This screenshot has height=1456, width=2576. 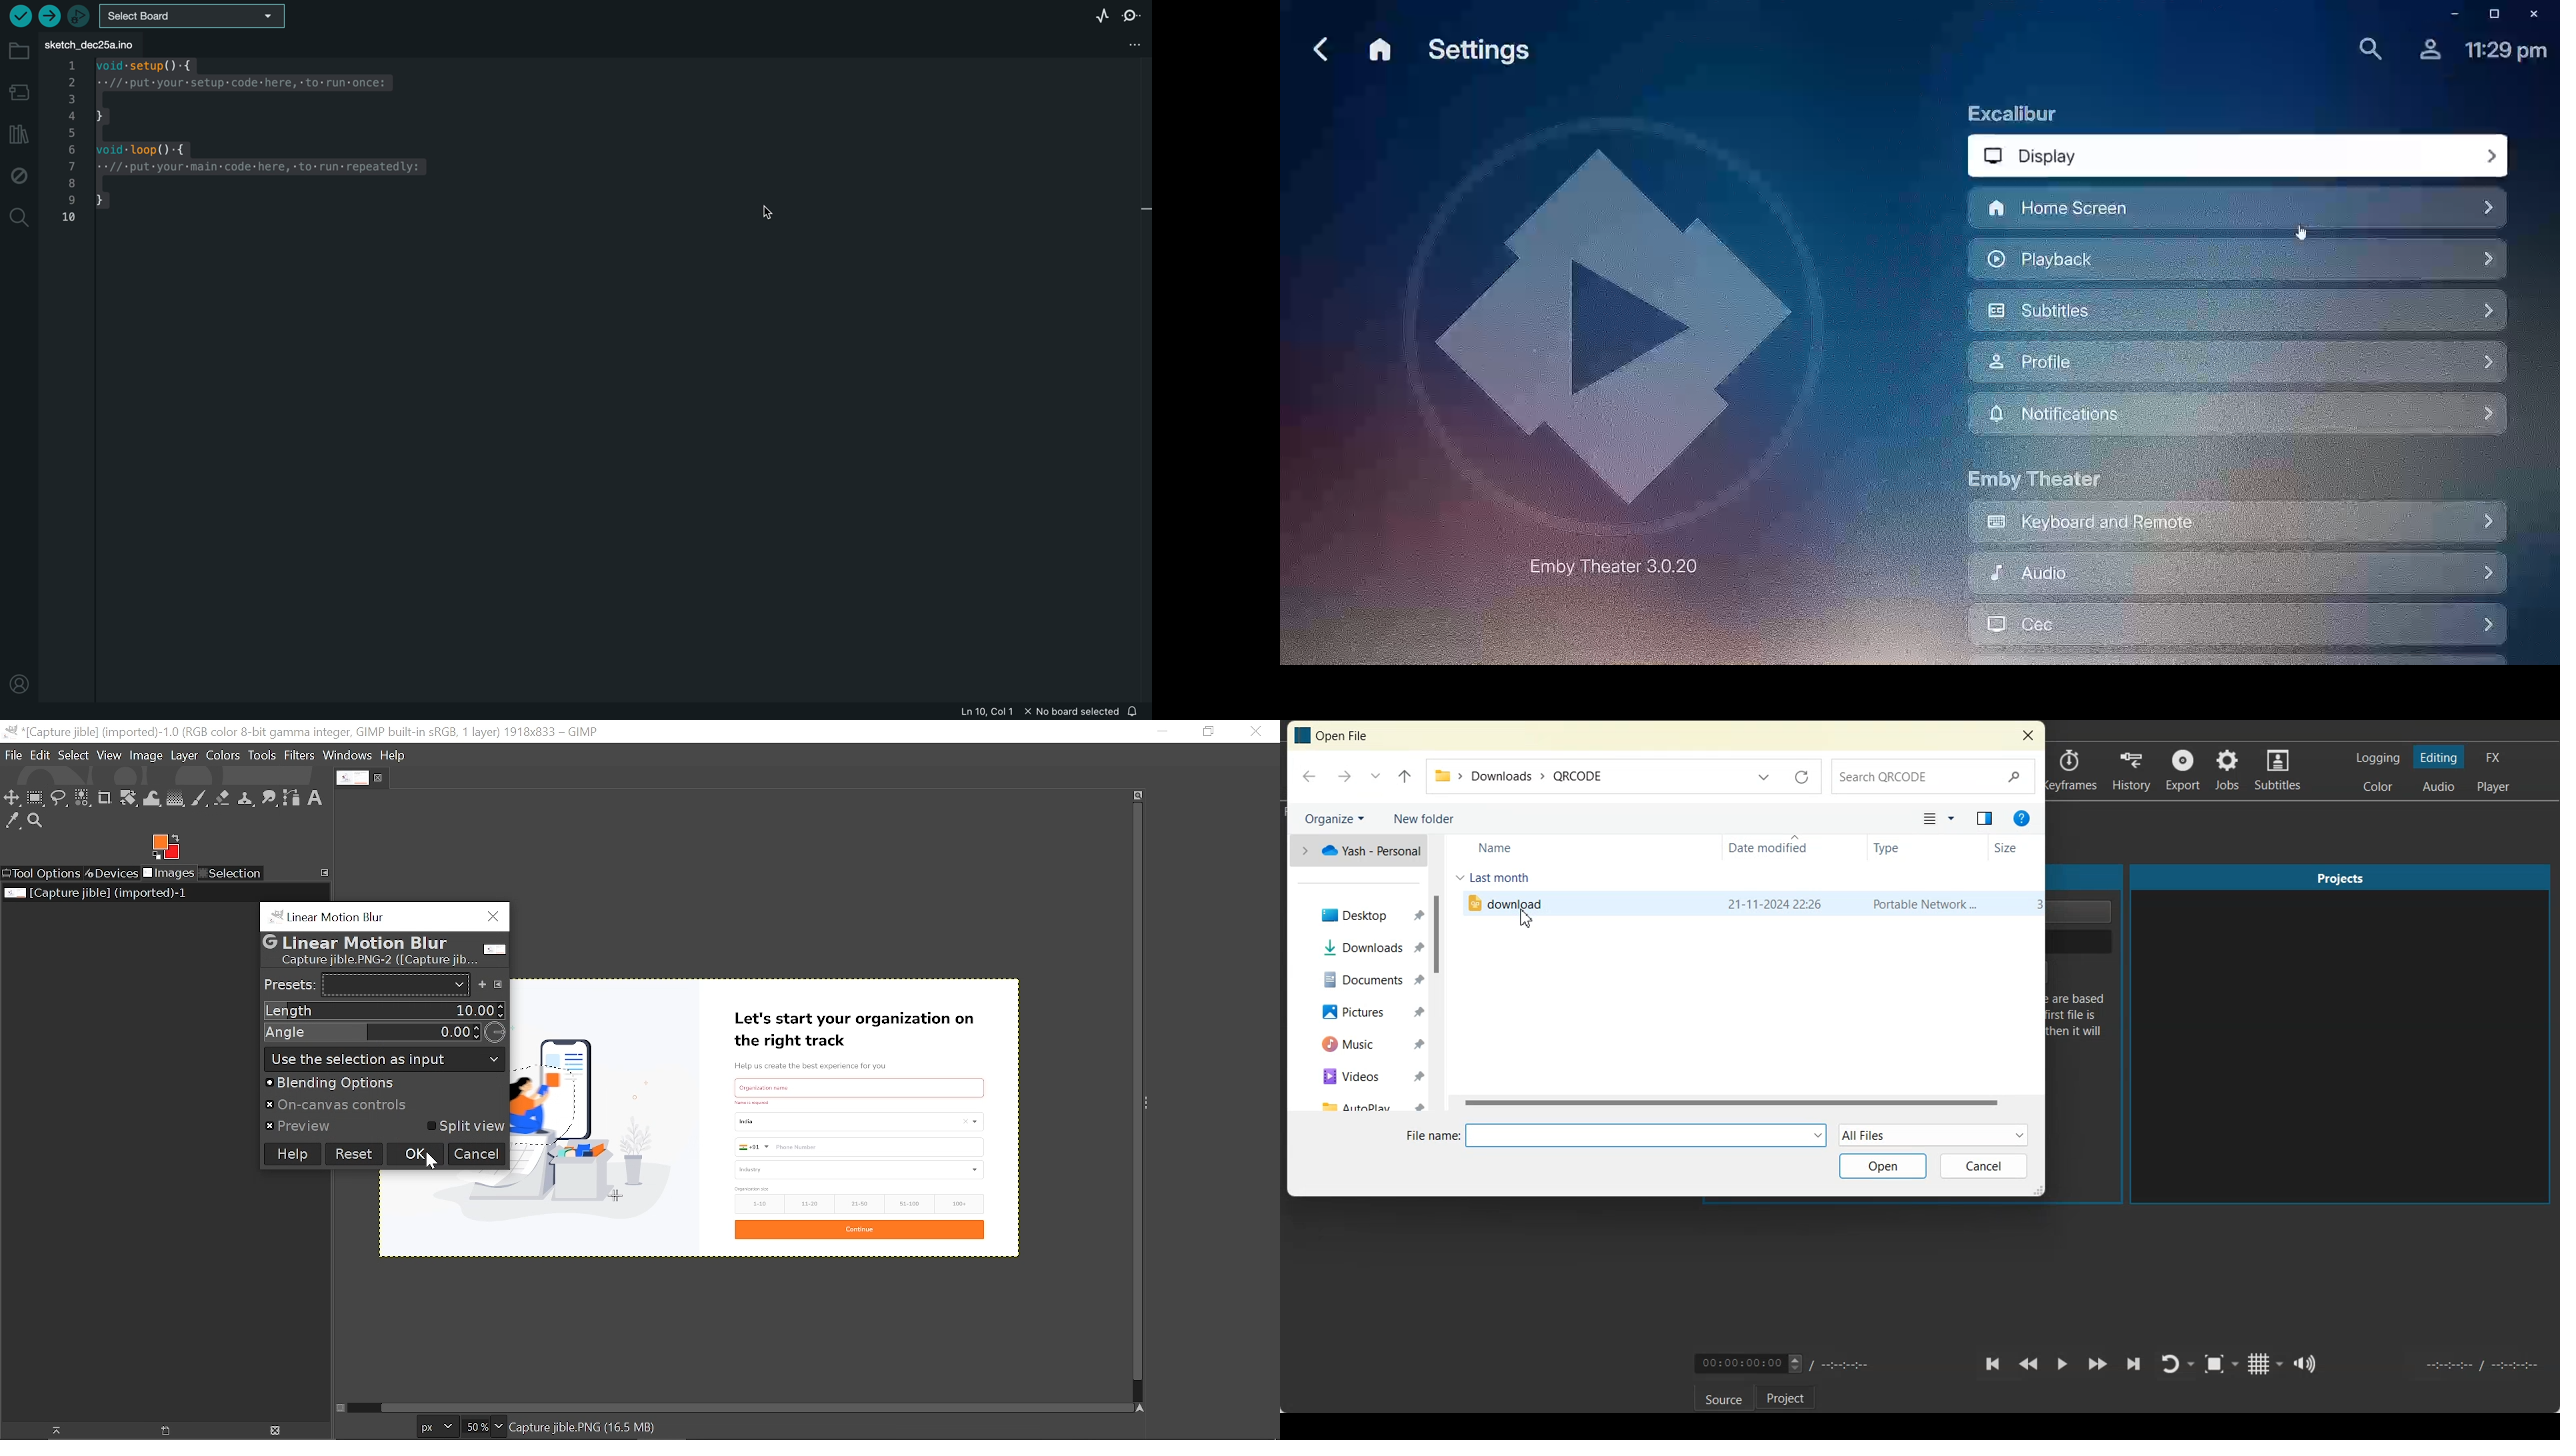 What do you see at coordinates (327, 915) in the screenshot?
I see `“linear Motion Blur` at bounding box center [327, 915].